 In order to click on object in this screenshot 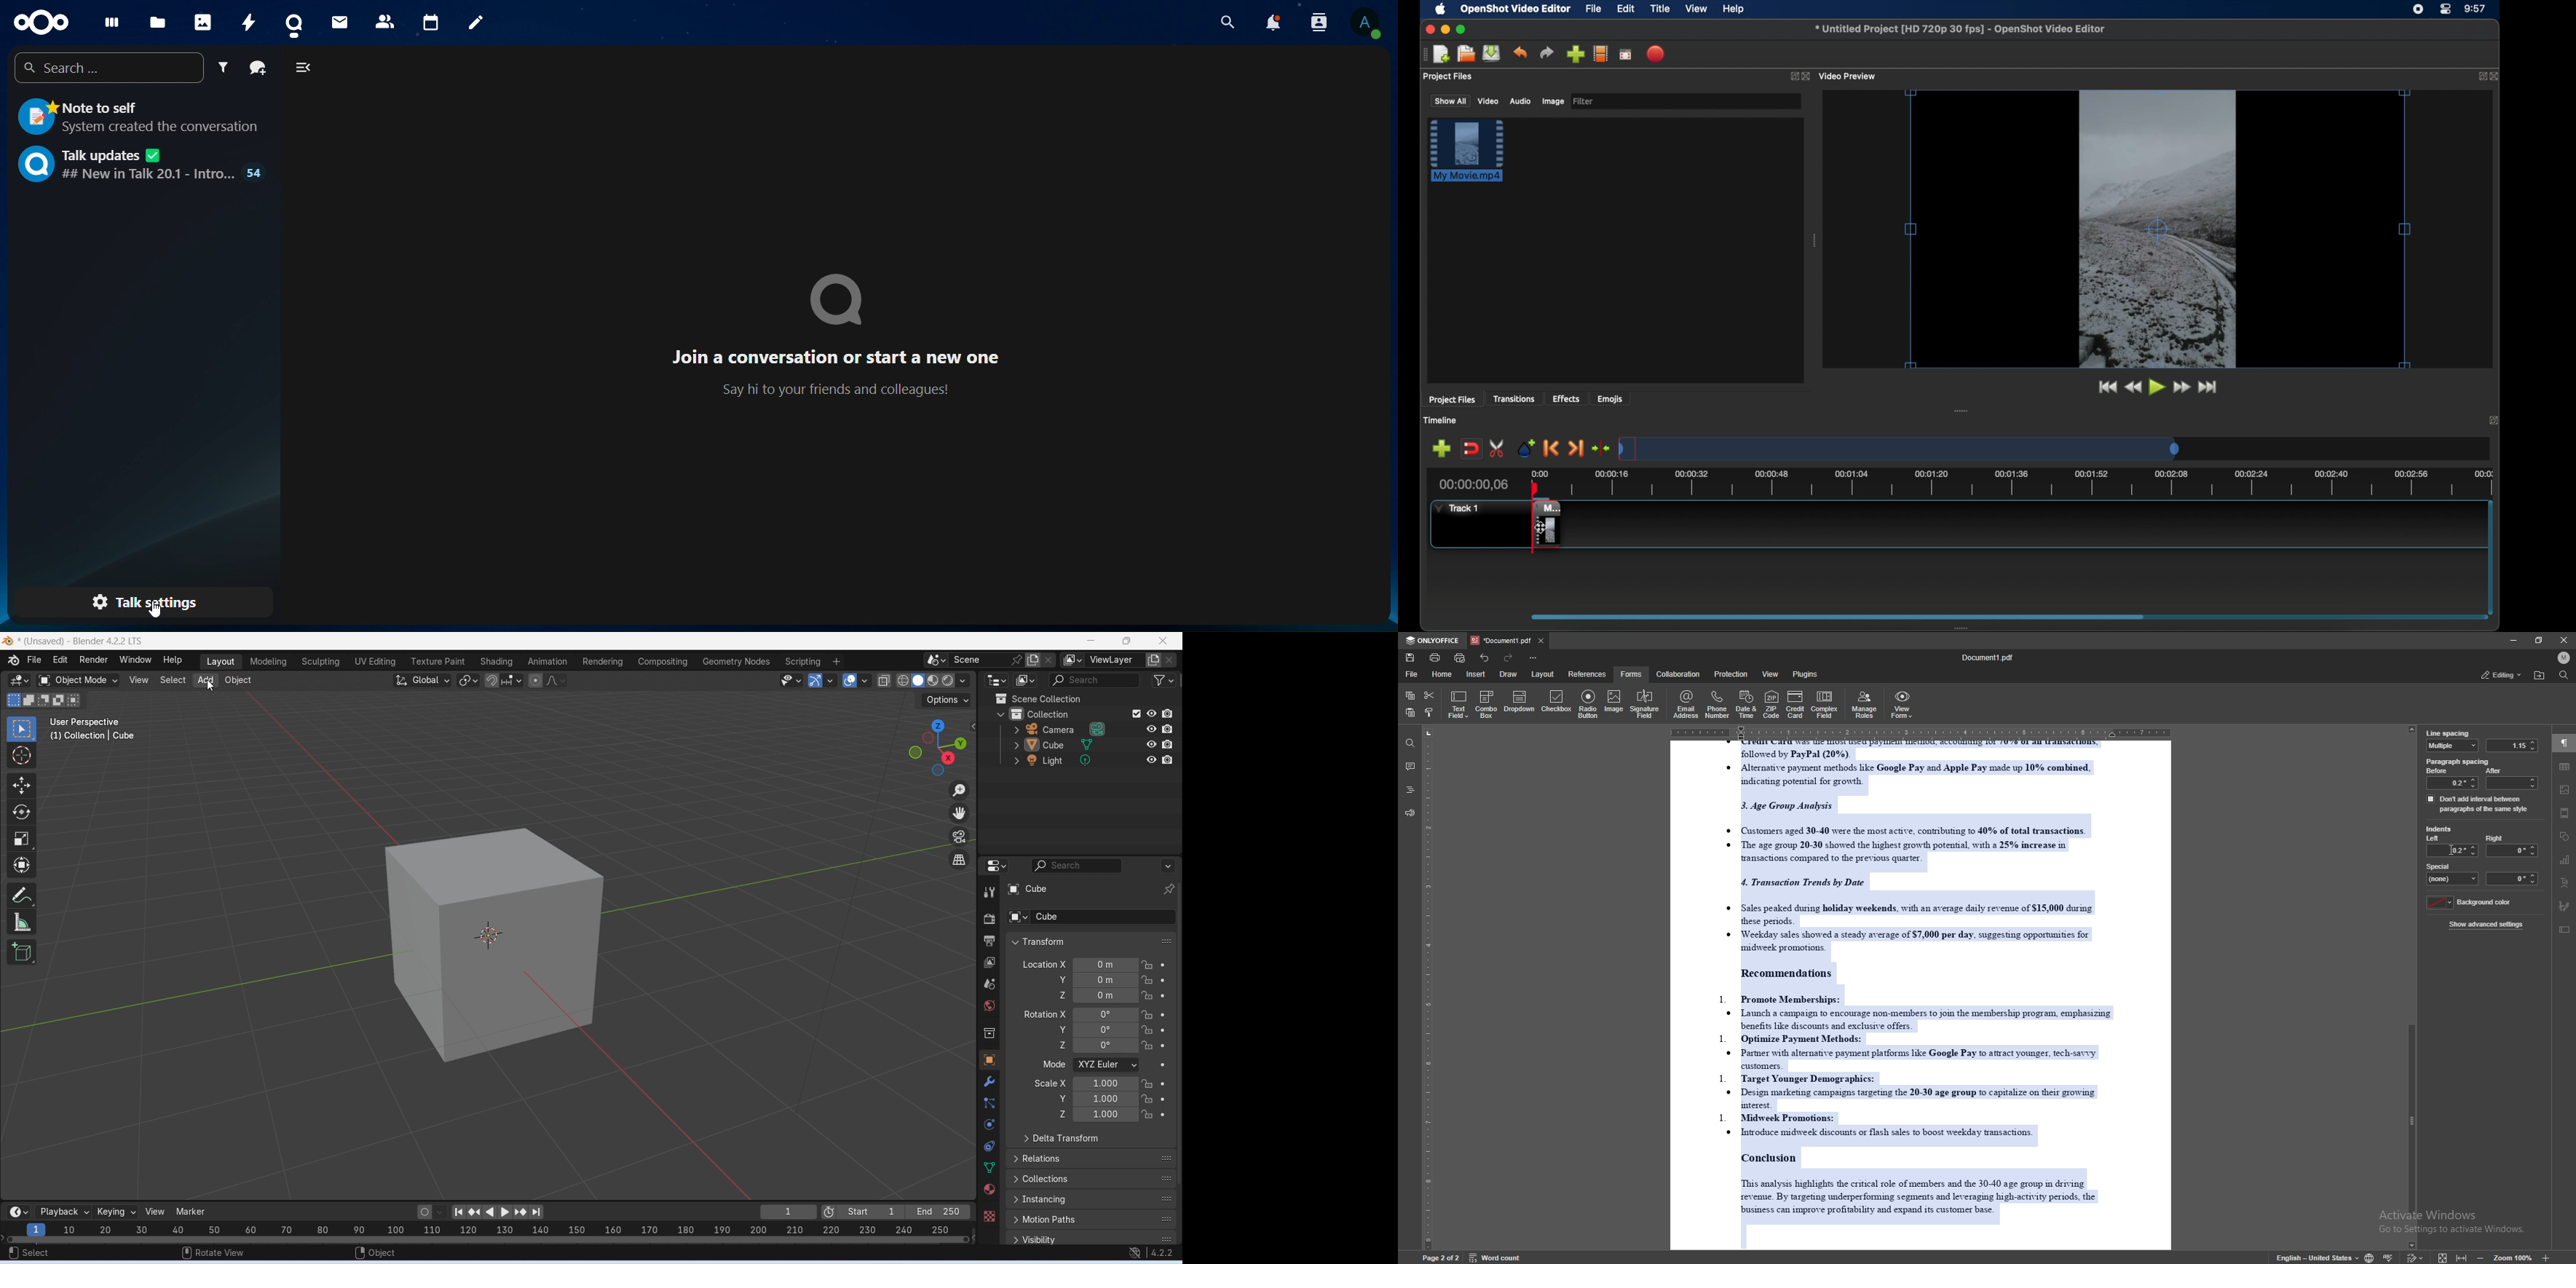, I will do `click(377, 1253)`.